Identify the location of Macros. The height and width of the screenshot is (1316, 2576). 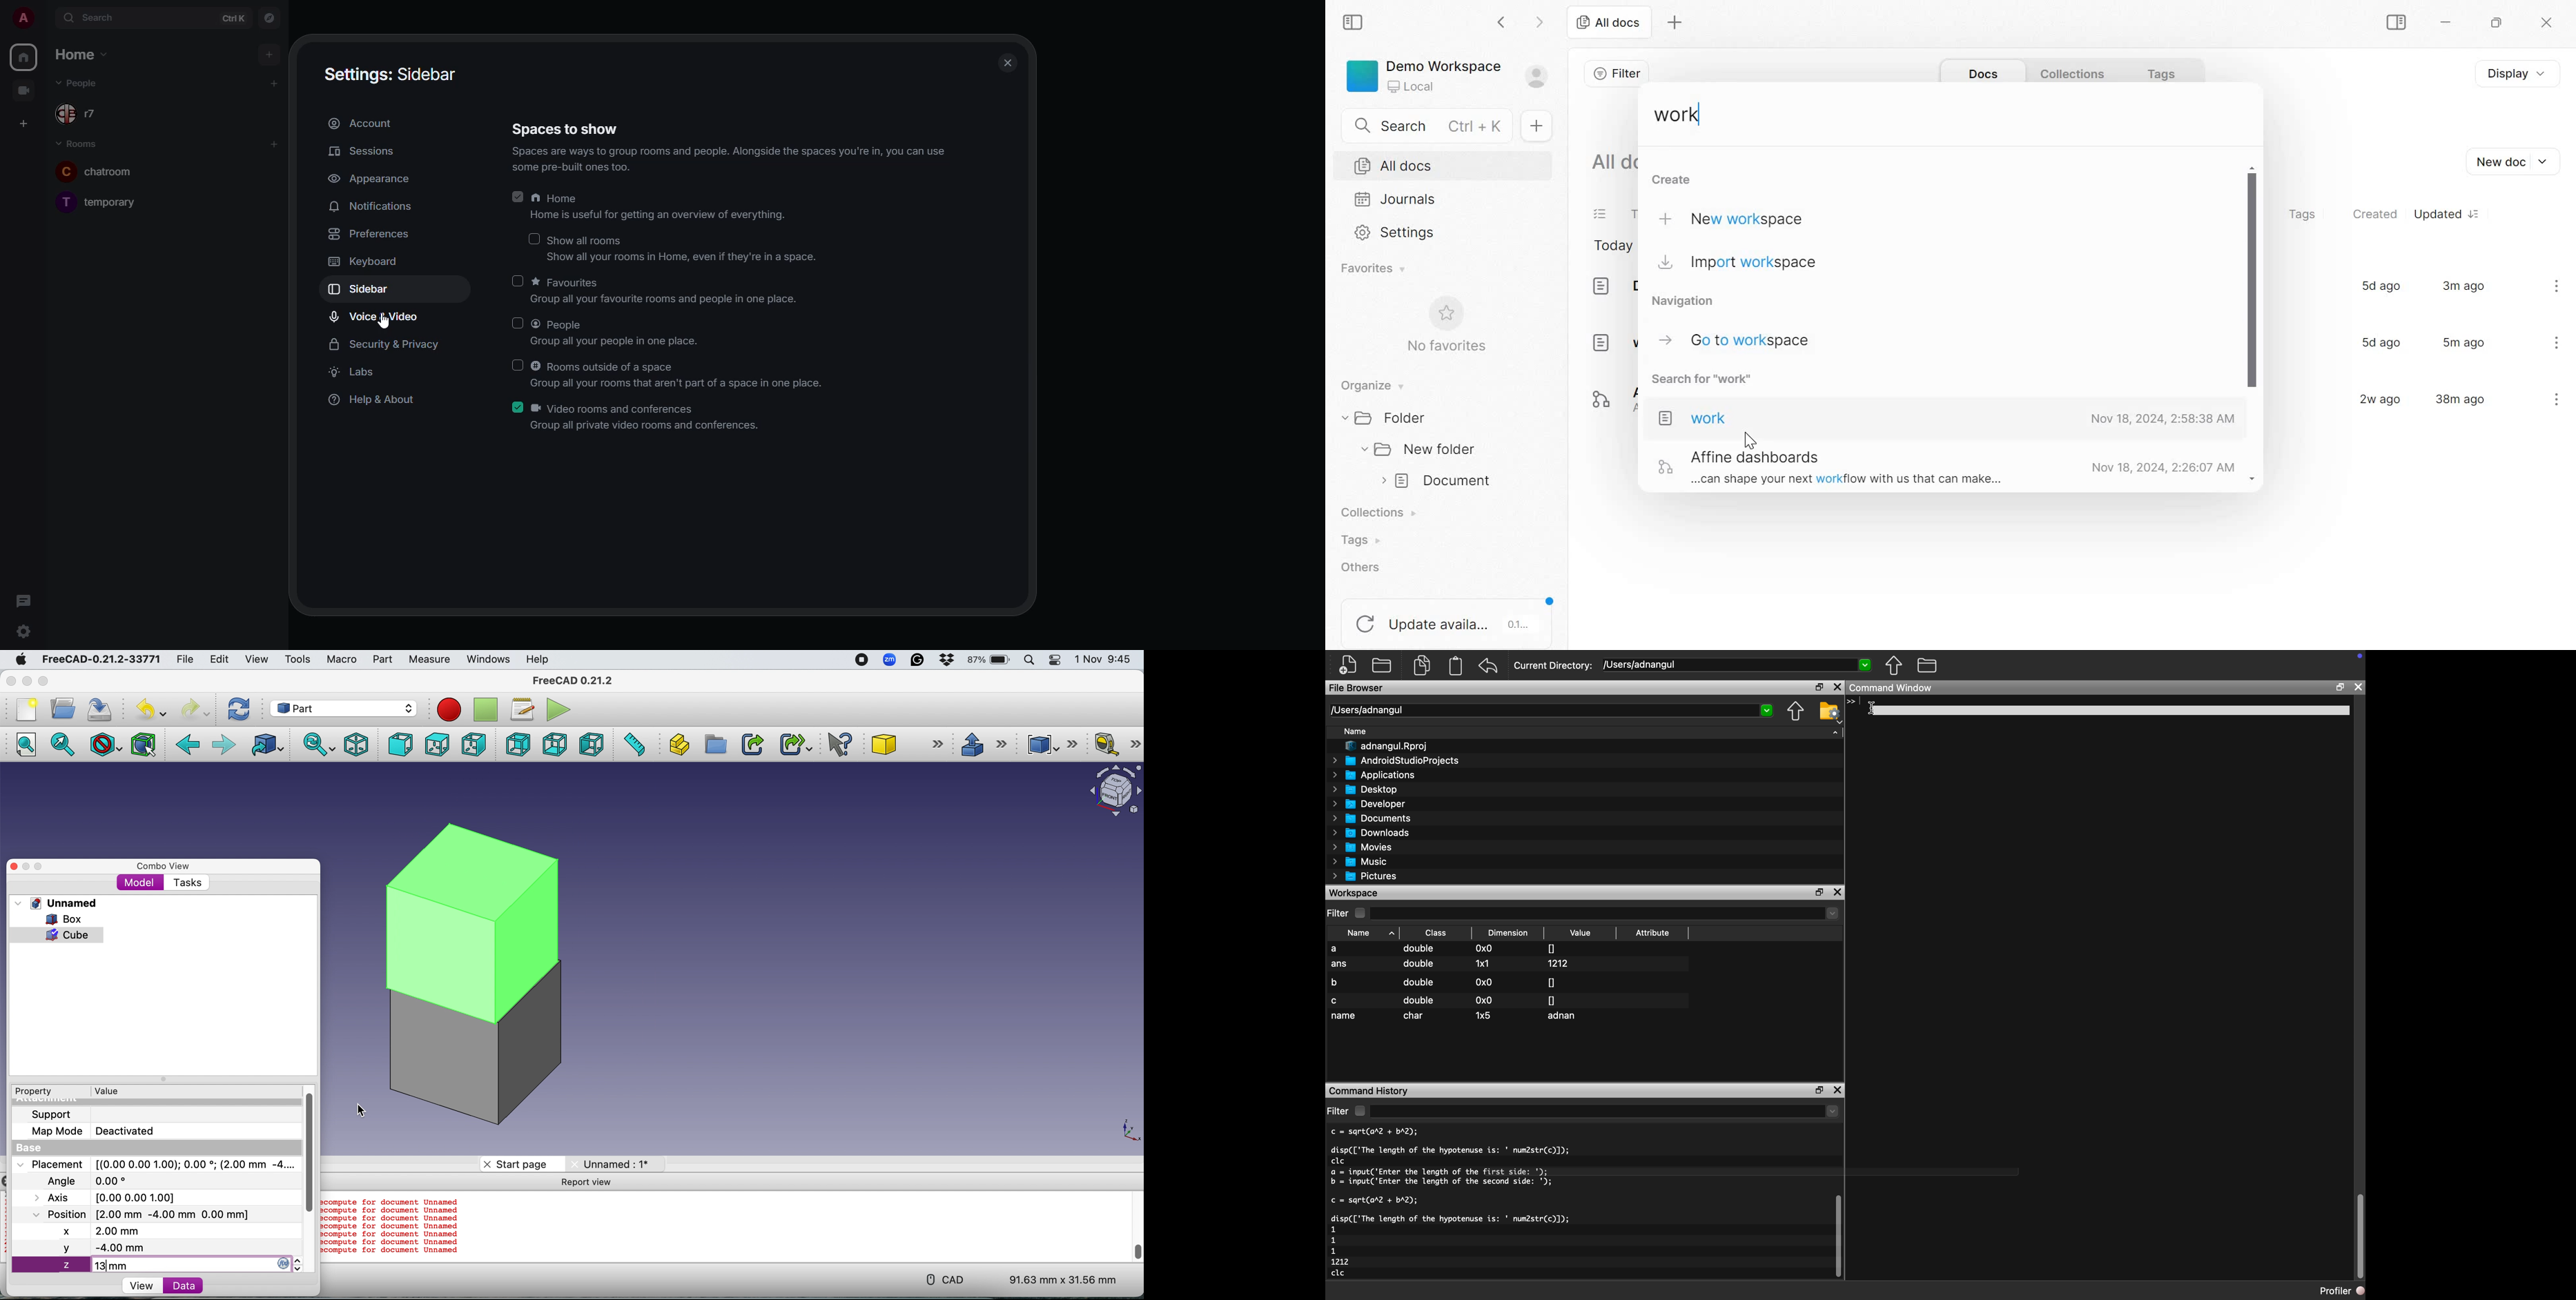
(525, 710).